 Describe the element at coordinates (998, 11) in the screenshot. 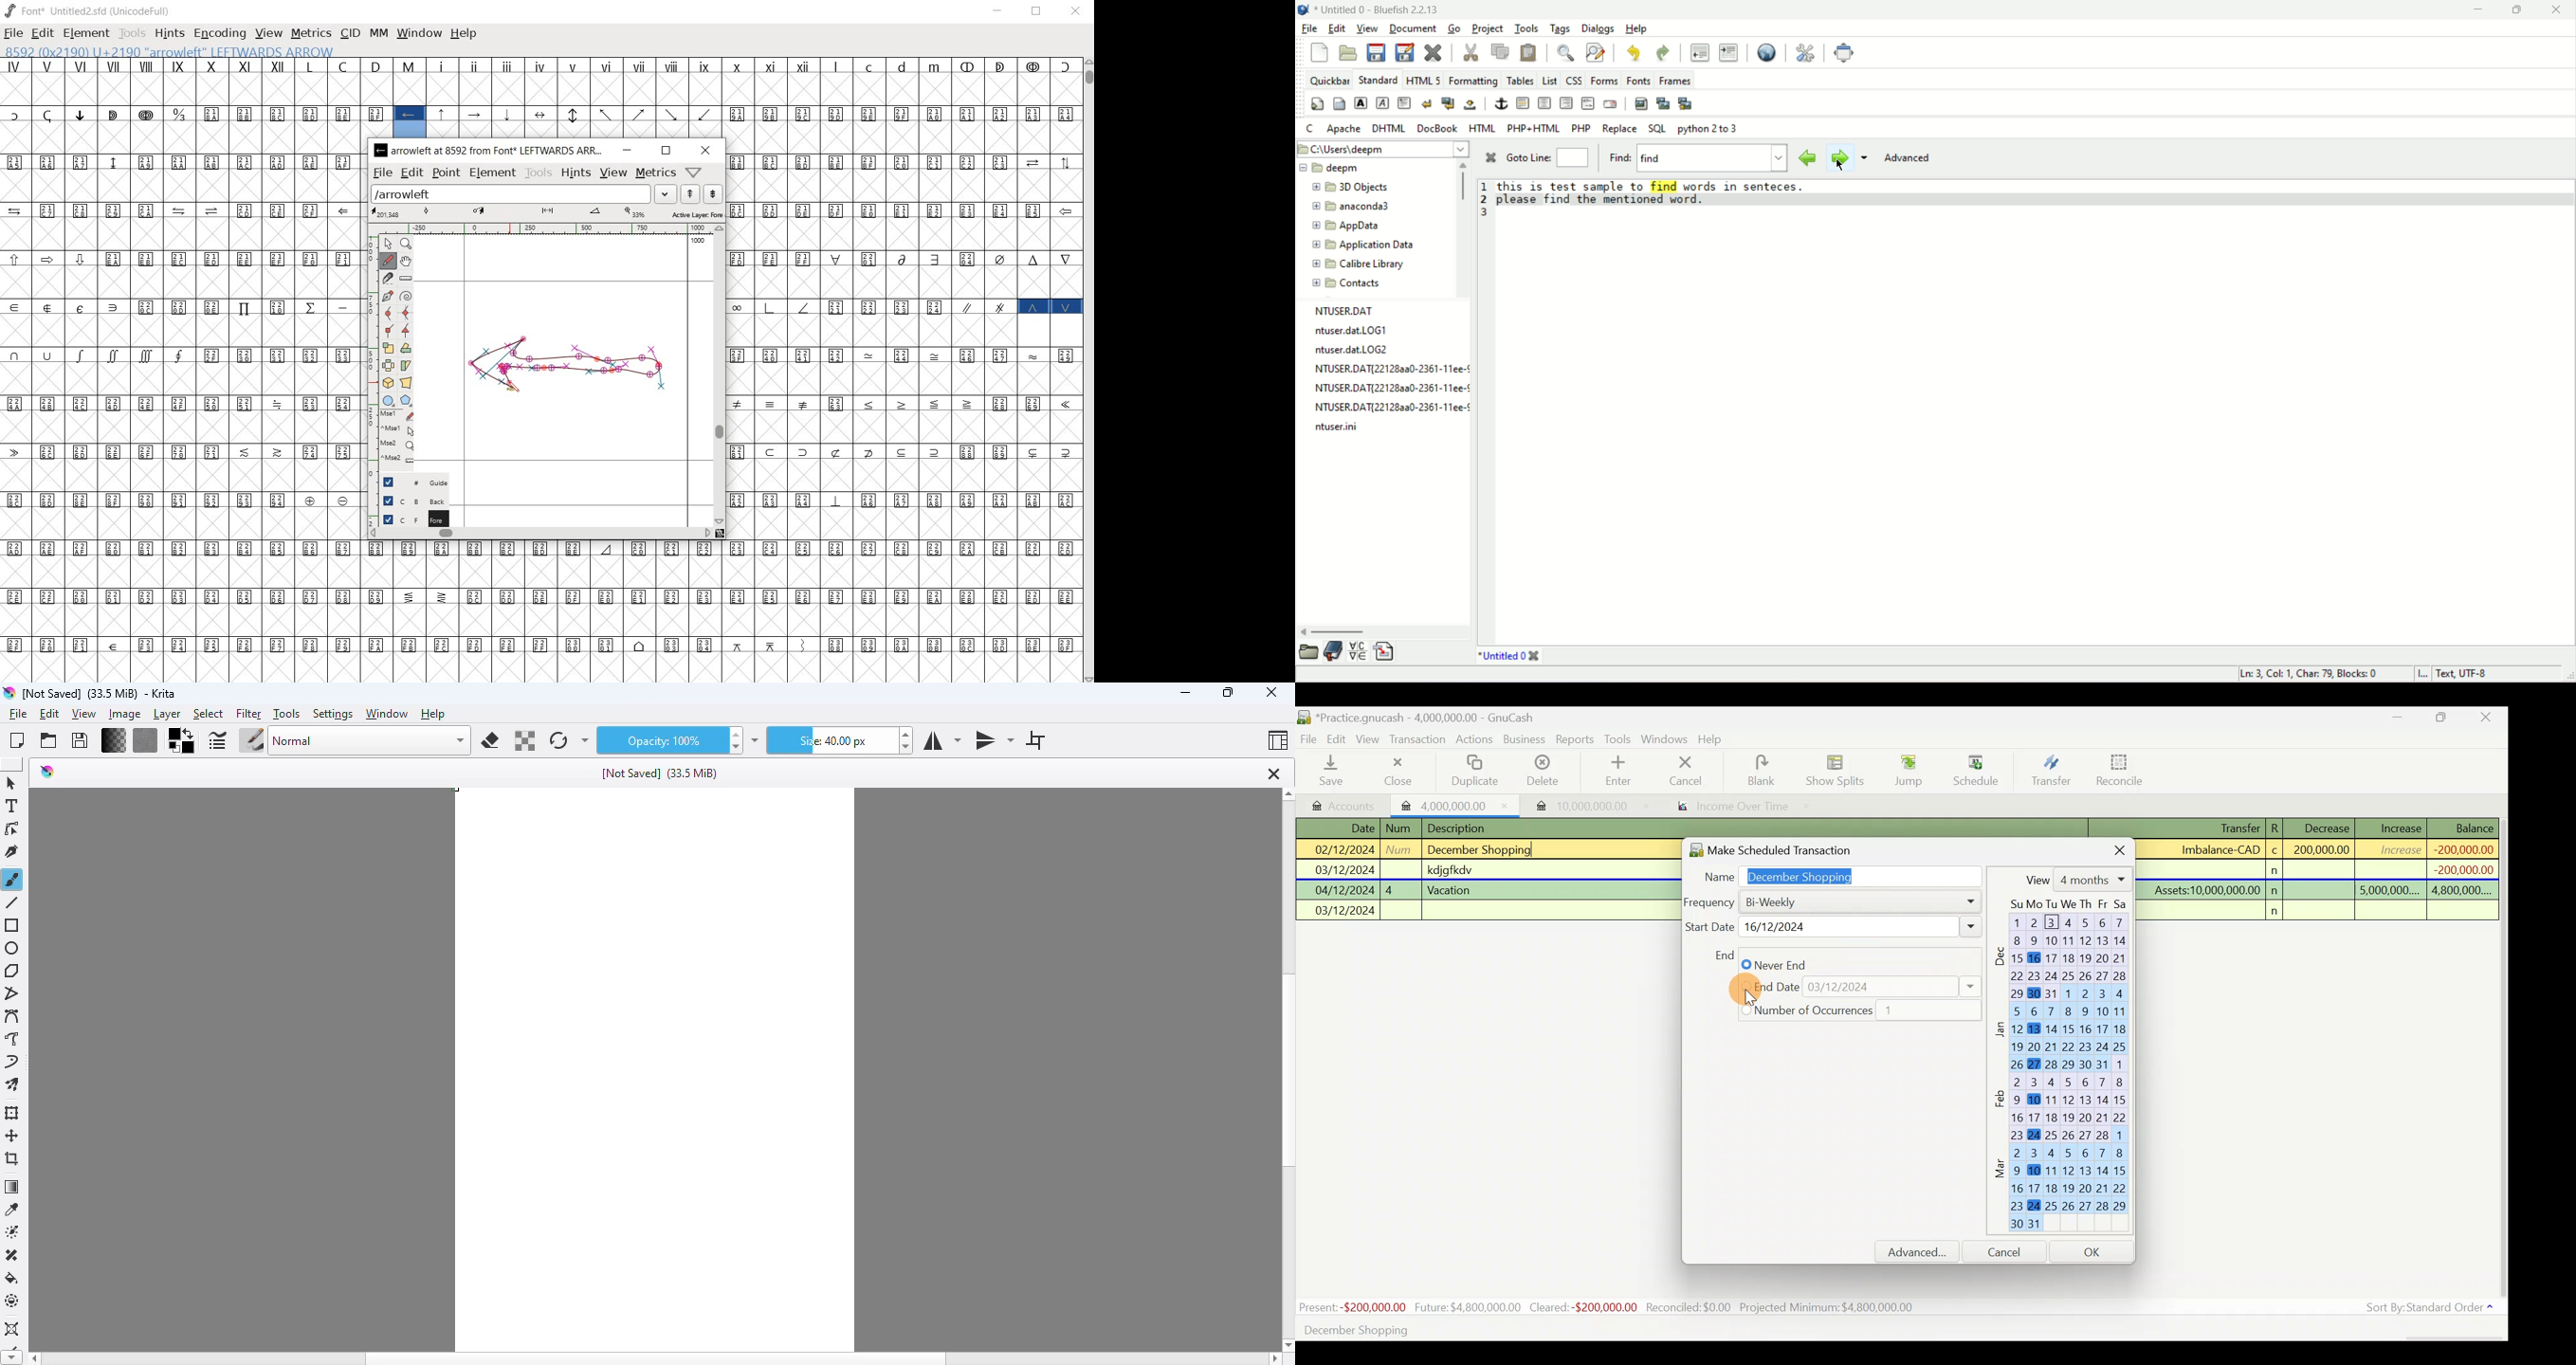

I see `minimize` at that location.